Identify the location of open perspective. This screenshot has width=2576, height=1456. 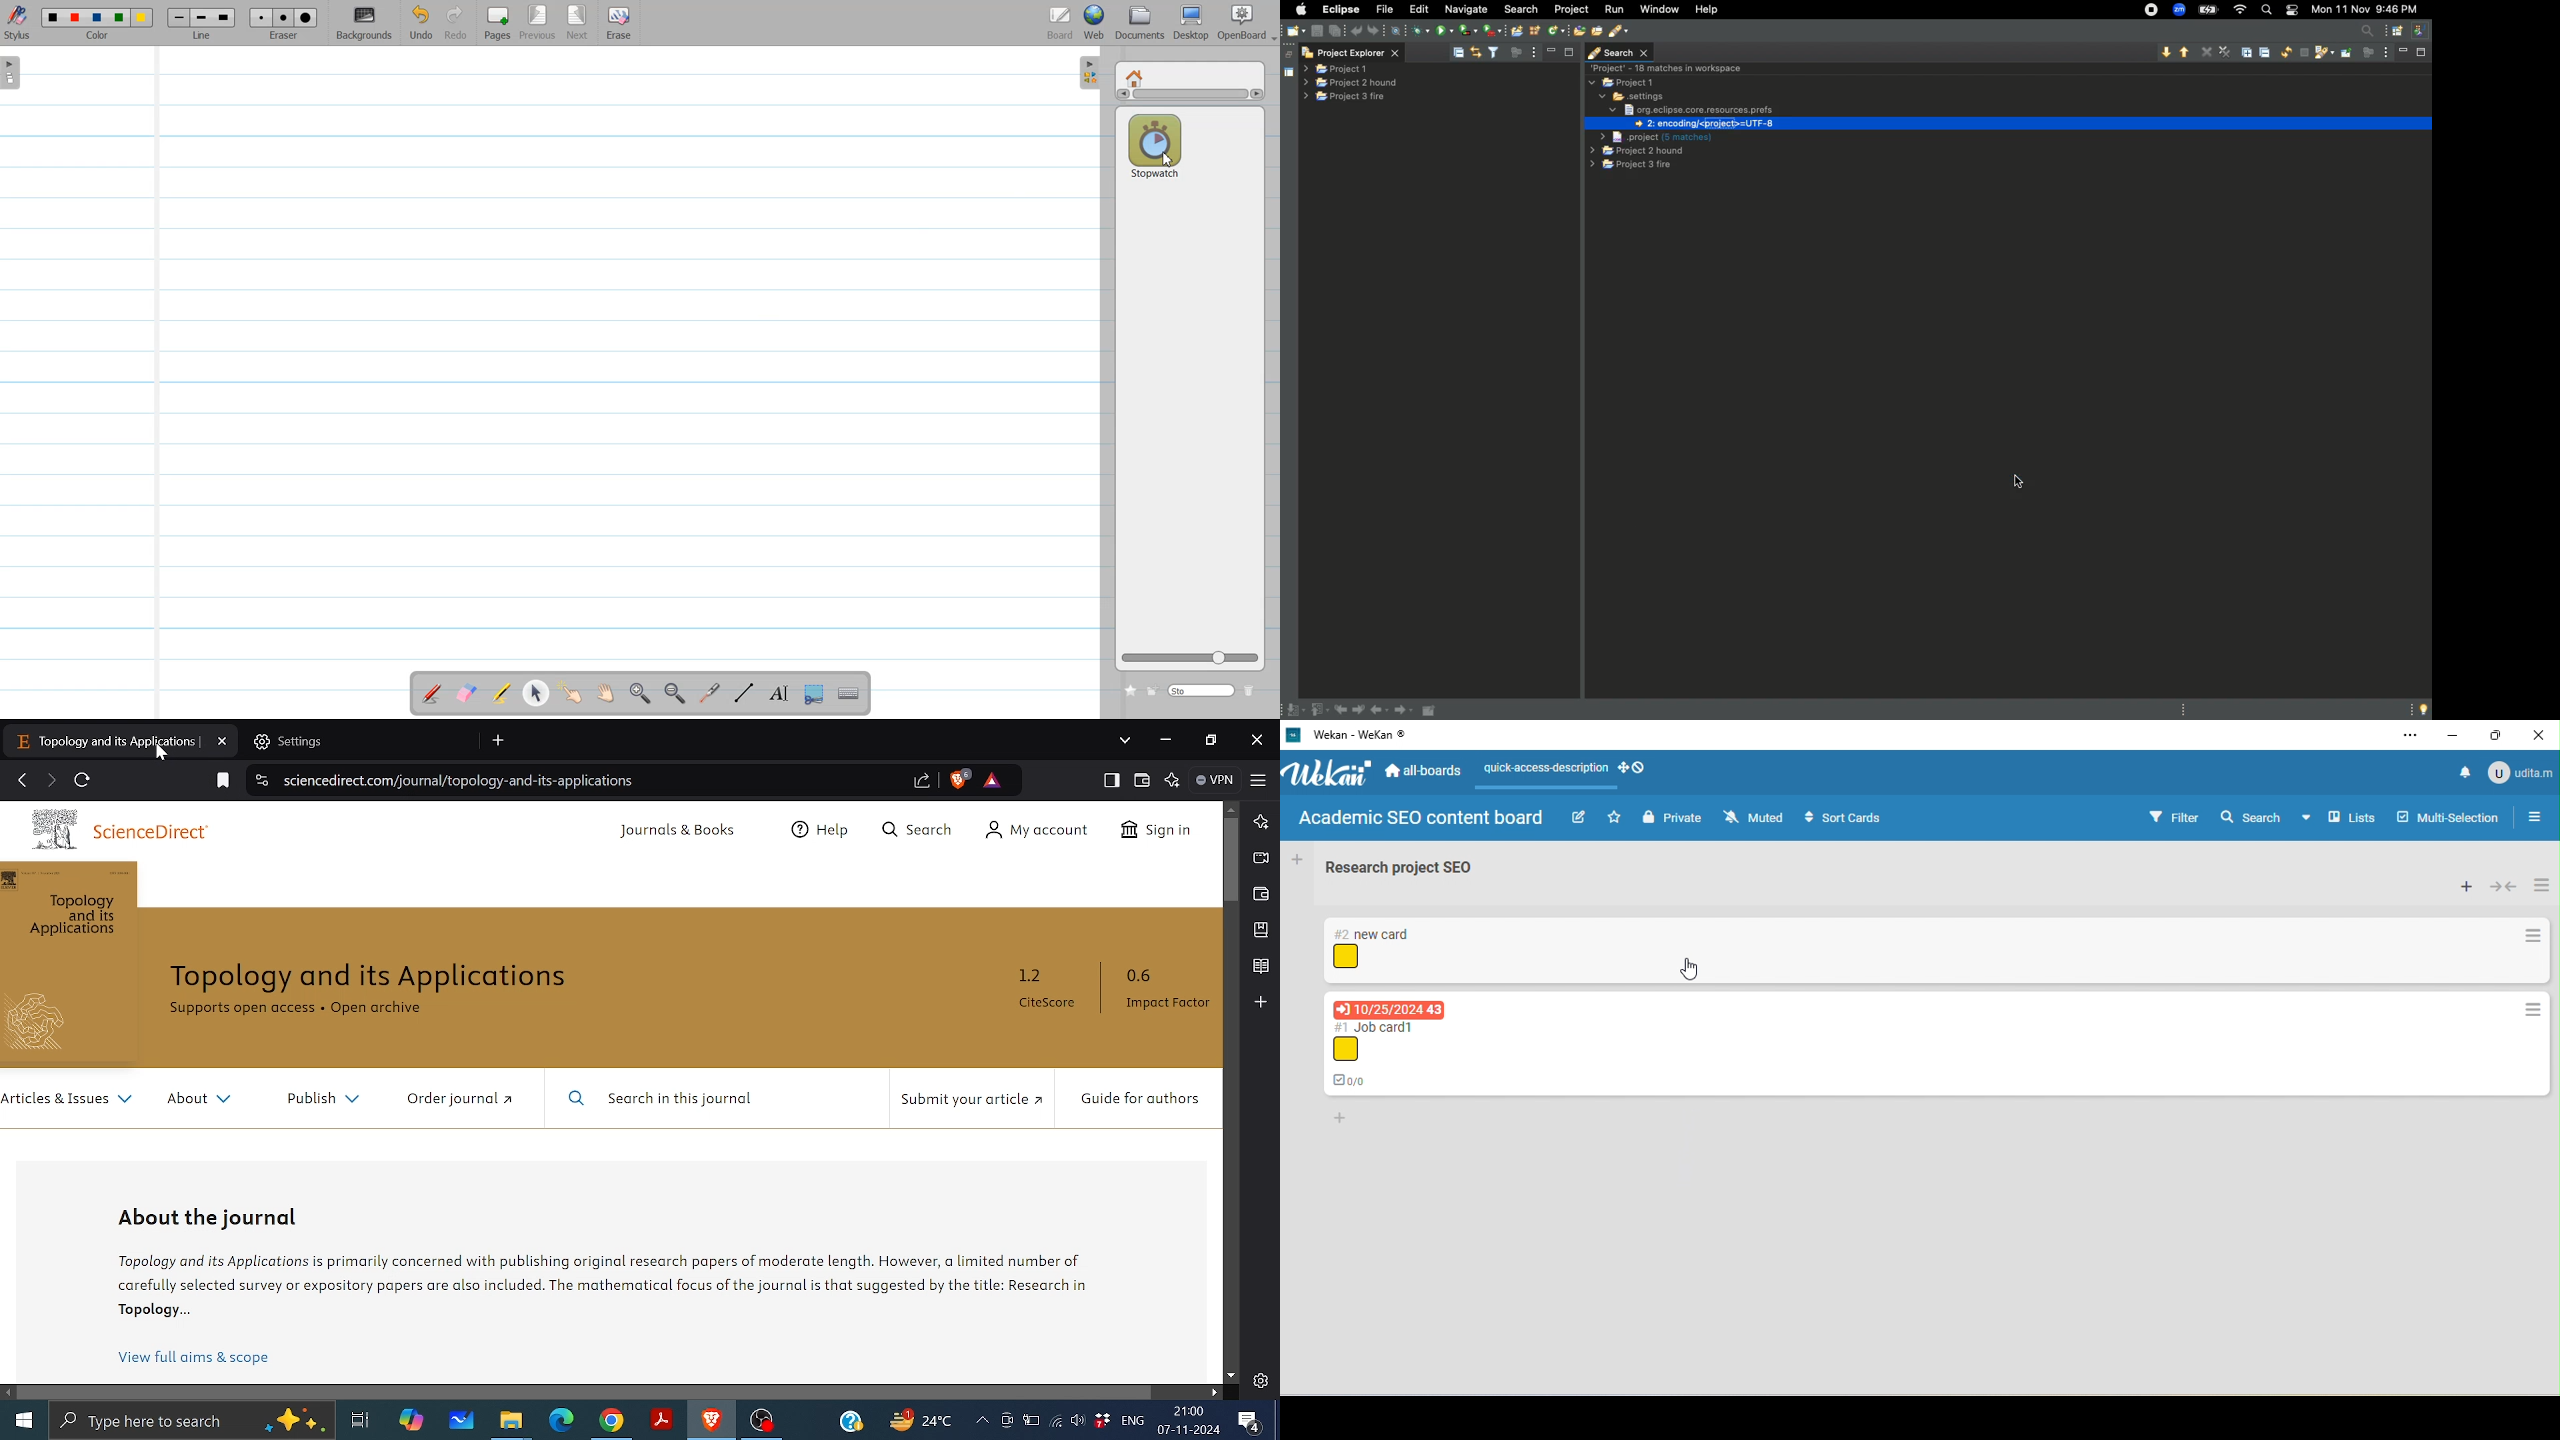
(2395, 32).